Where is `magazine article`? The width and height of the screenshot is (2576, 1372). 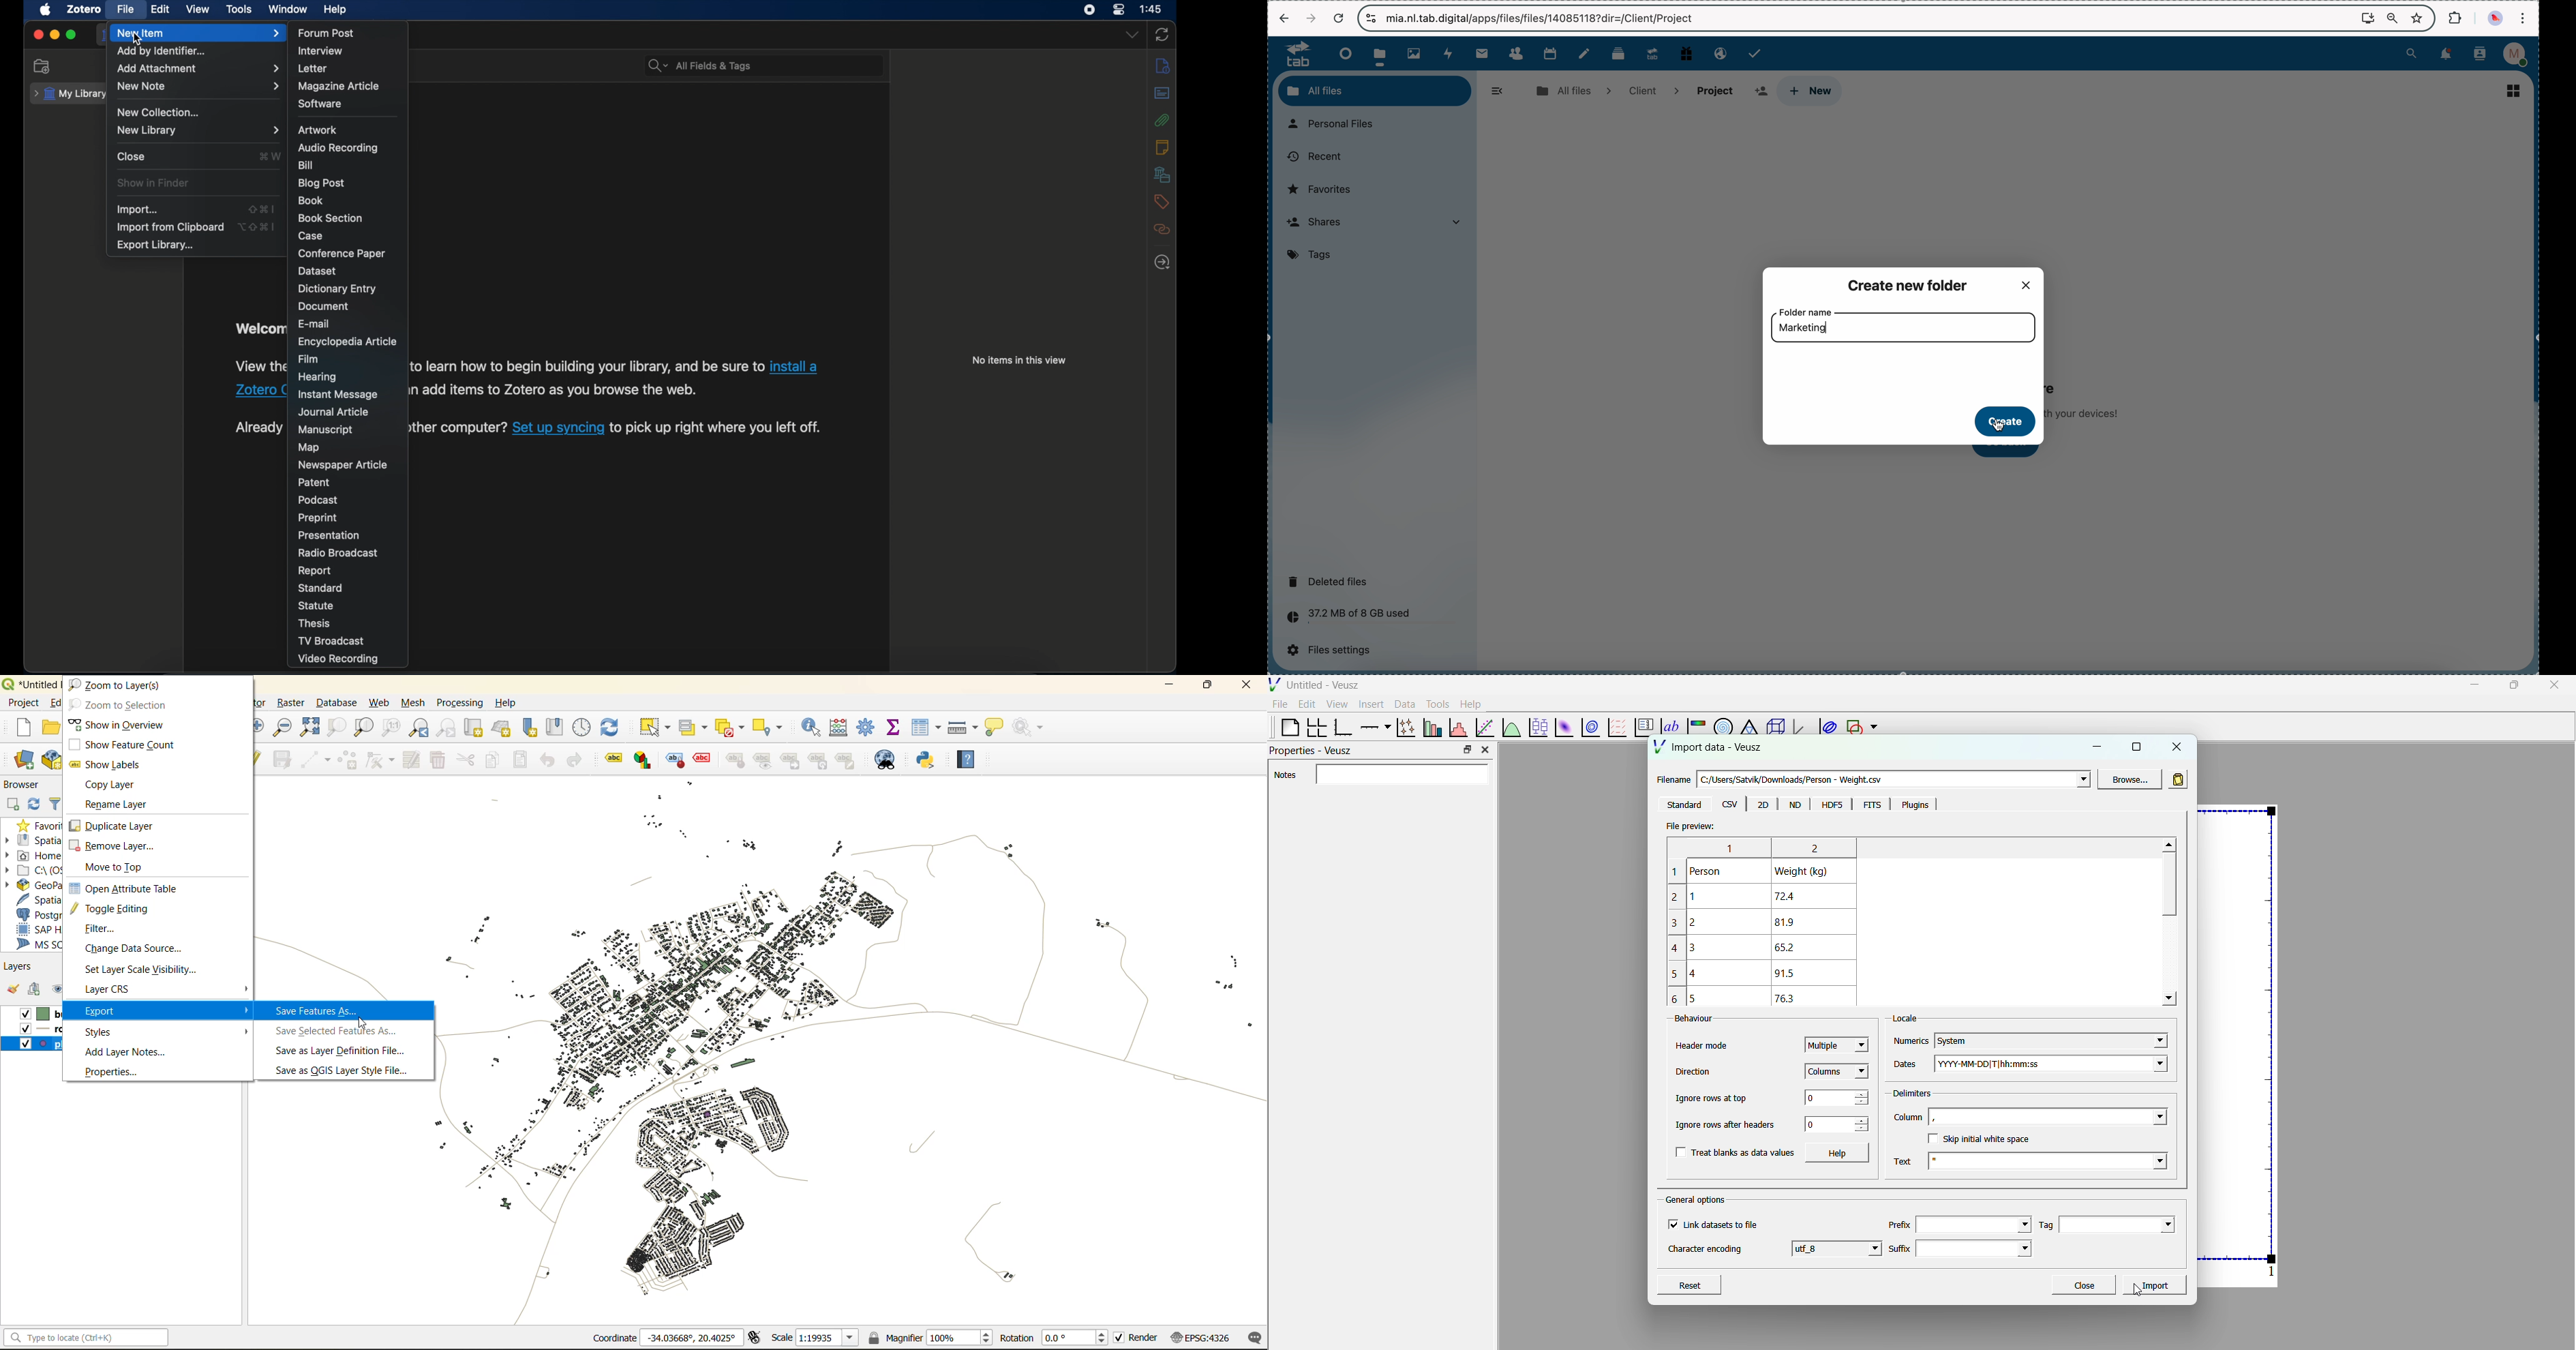
magazine article is located at coordinates (339, 86).